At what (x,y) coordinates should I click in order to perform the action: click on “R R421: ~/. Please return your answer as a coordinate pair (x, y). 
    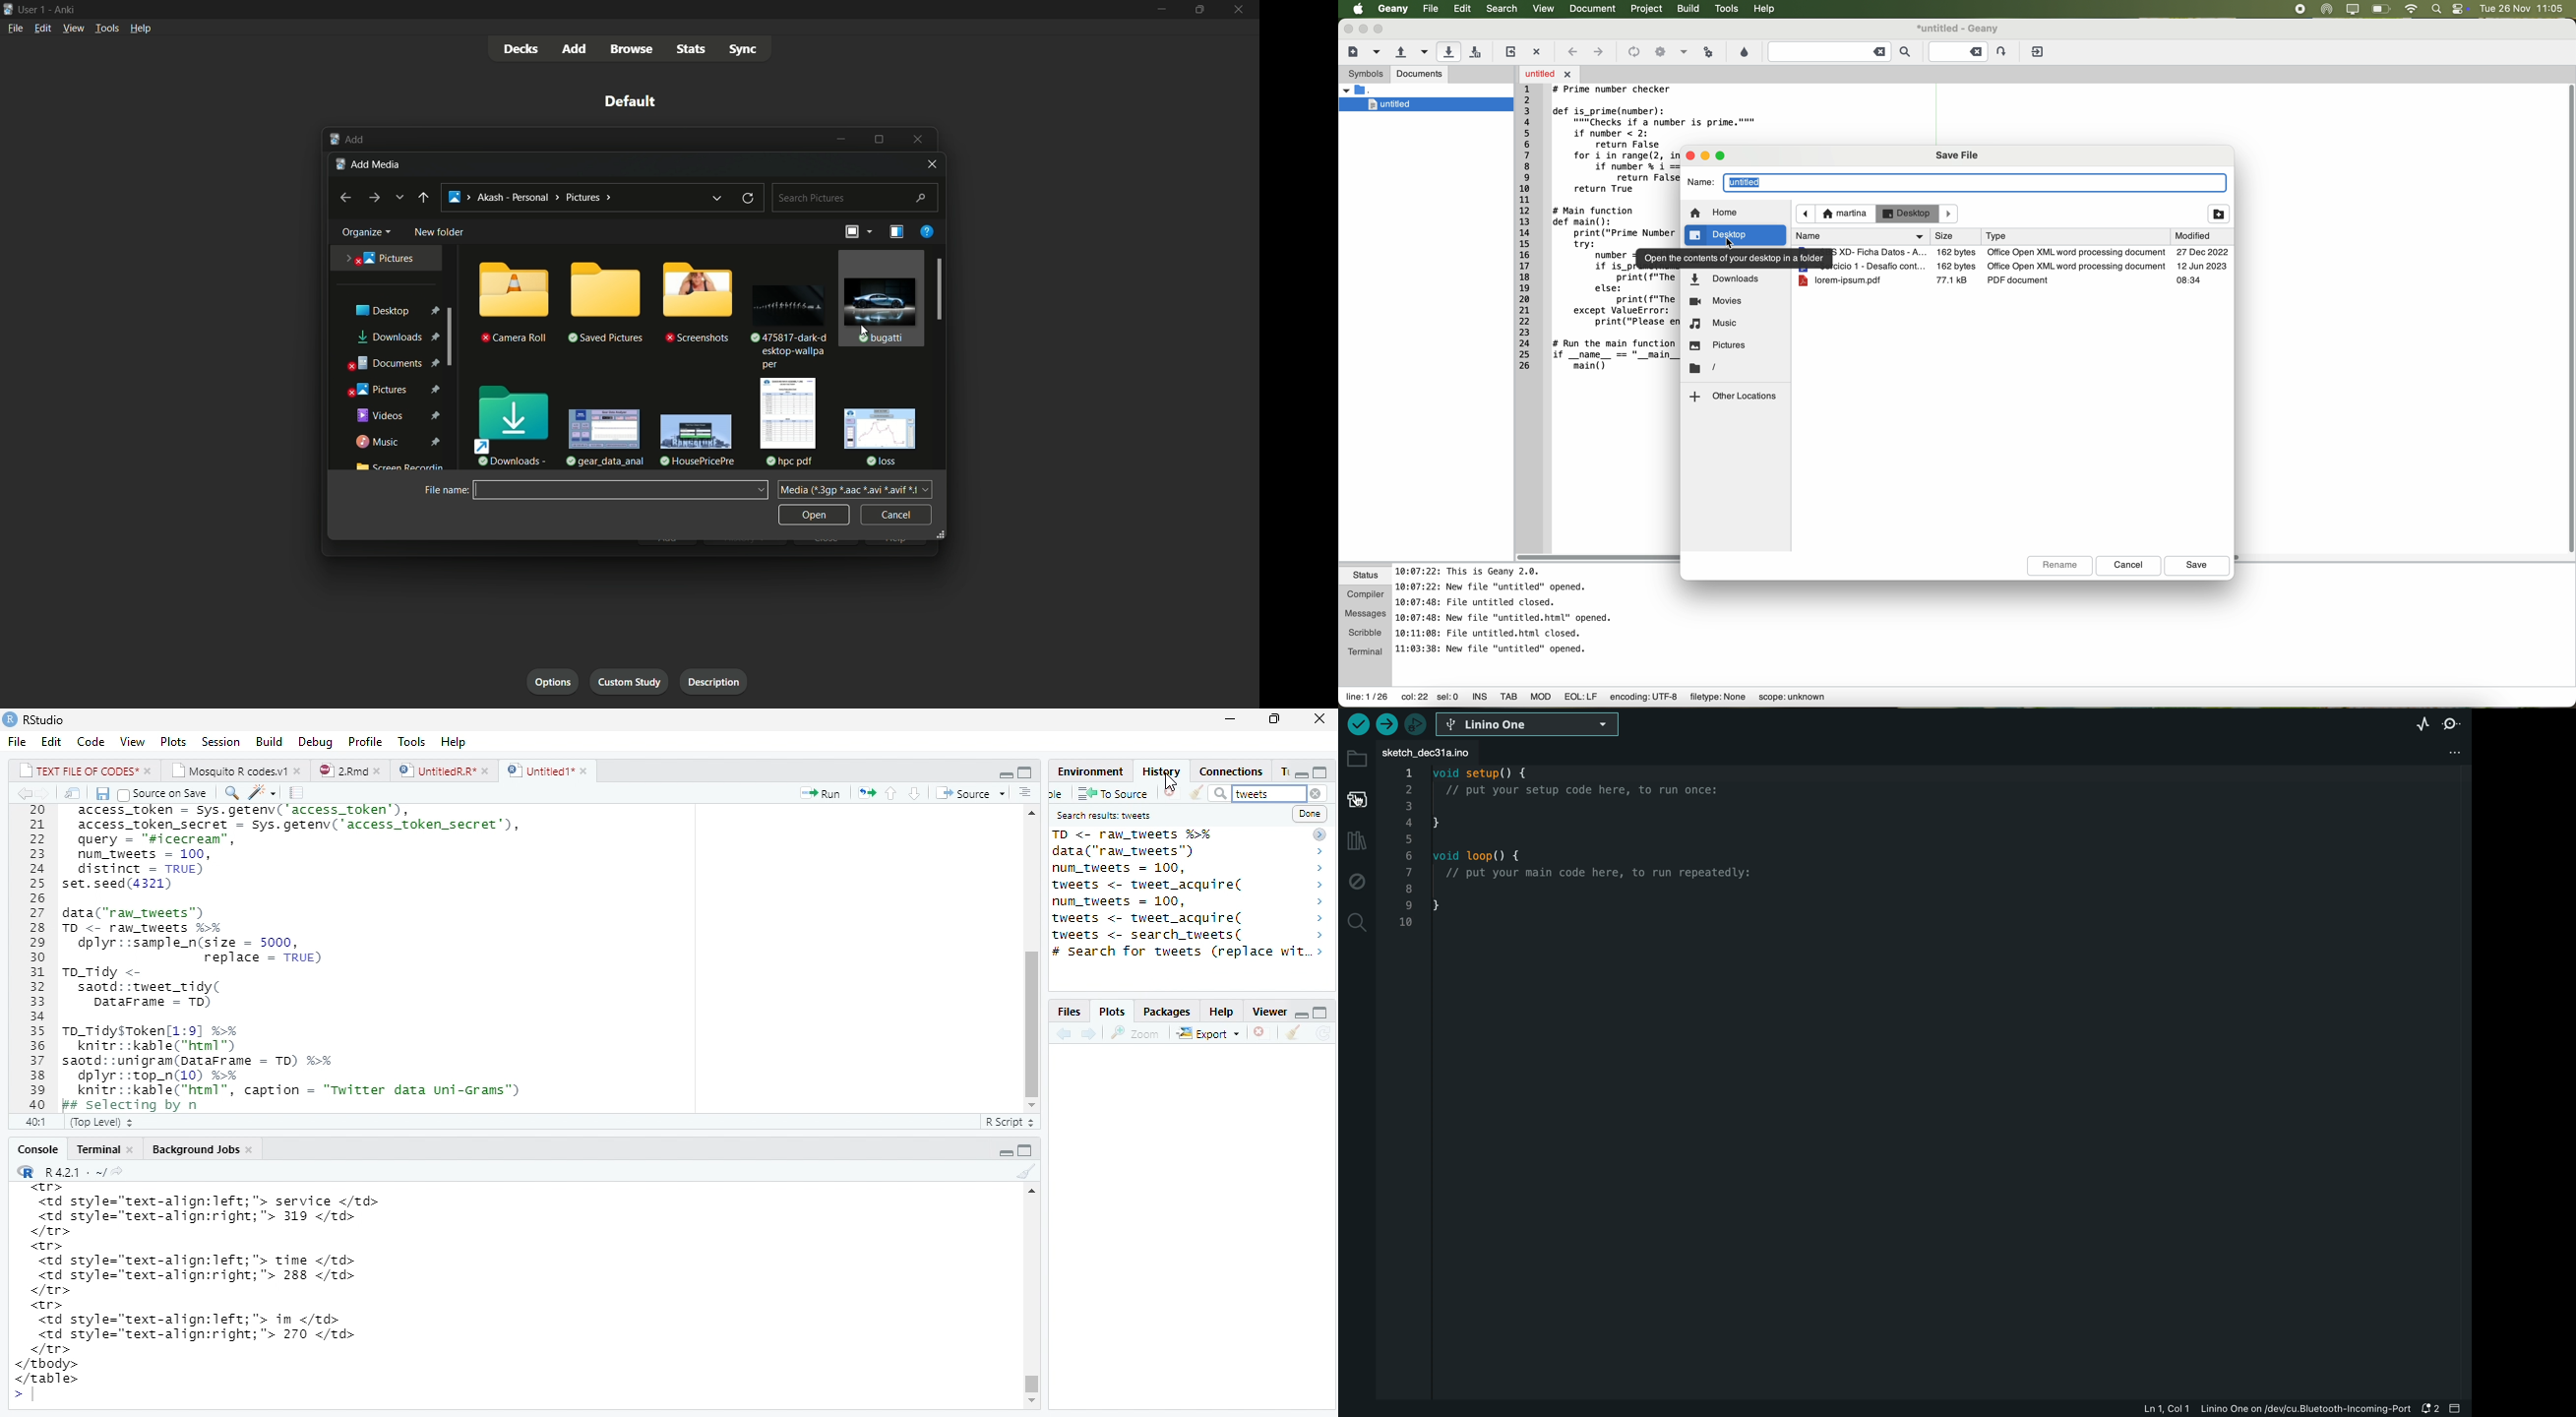
    Looking at the image, I should click on (78, 1170).